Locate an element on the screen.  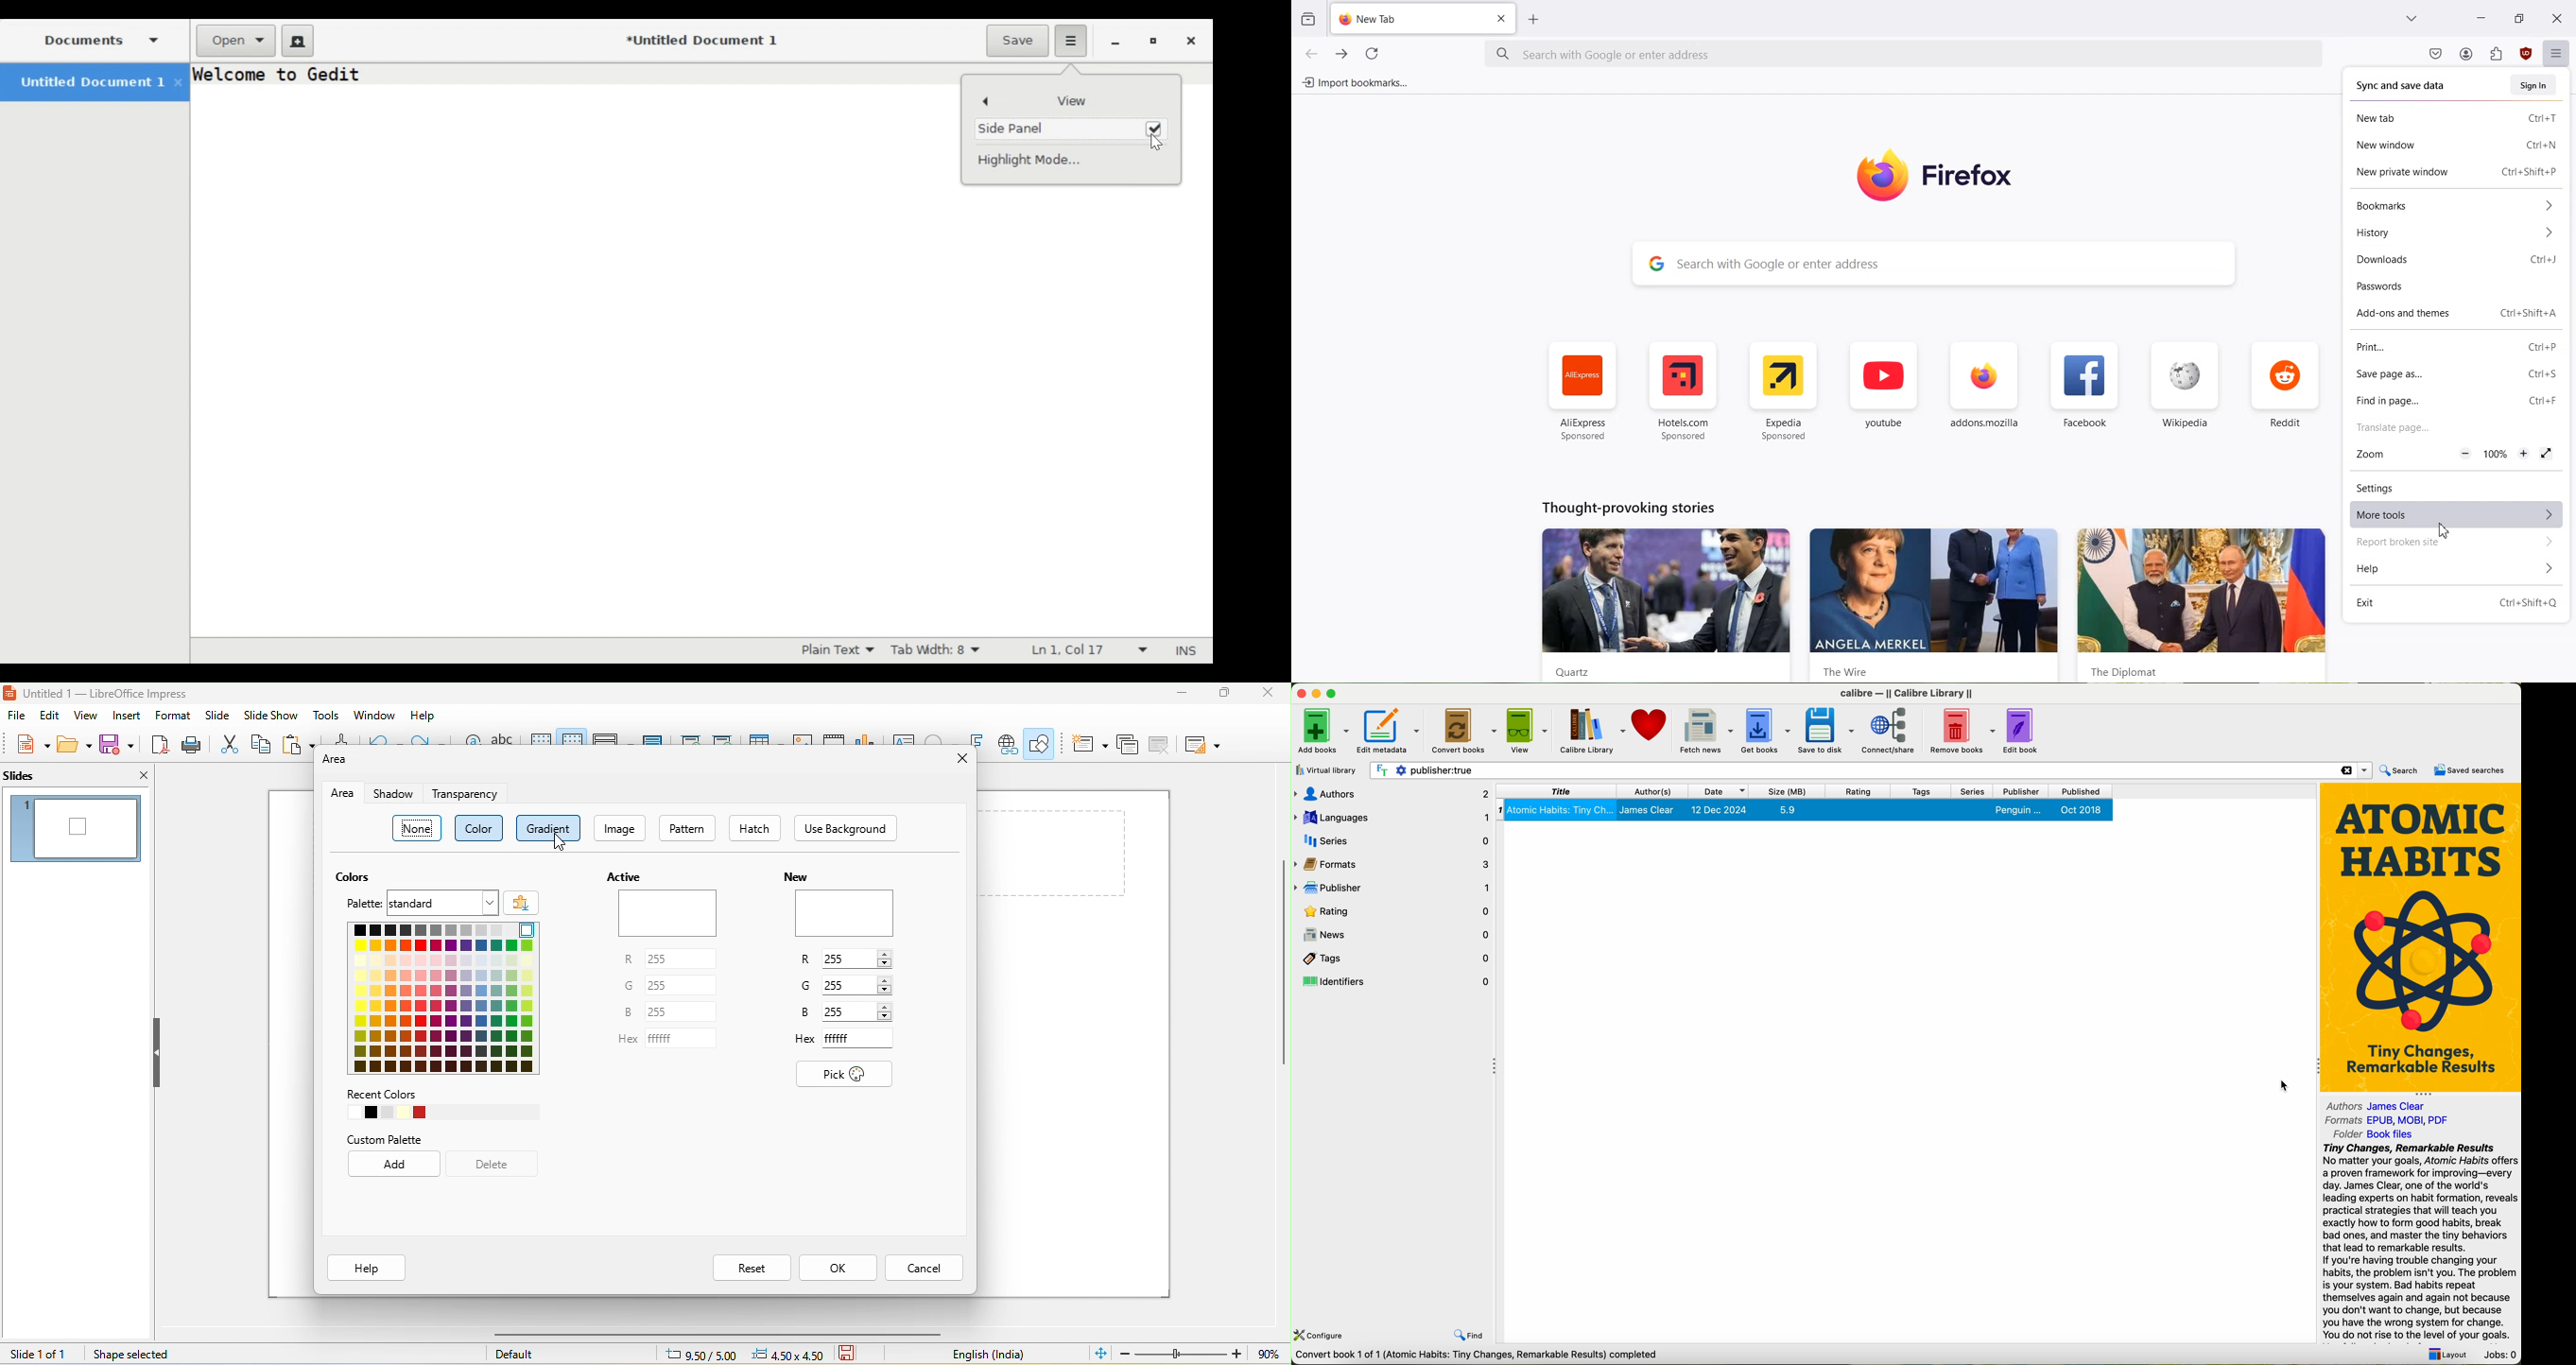
255 is located at coordinates (850, 986).